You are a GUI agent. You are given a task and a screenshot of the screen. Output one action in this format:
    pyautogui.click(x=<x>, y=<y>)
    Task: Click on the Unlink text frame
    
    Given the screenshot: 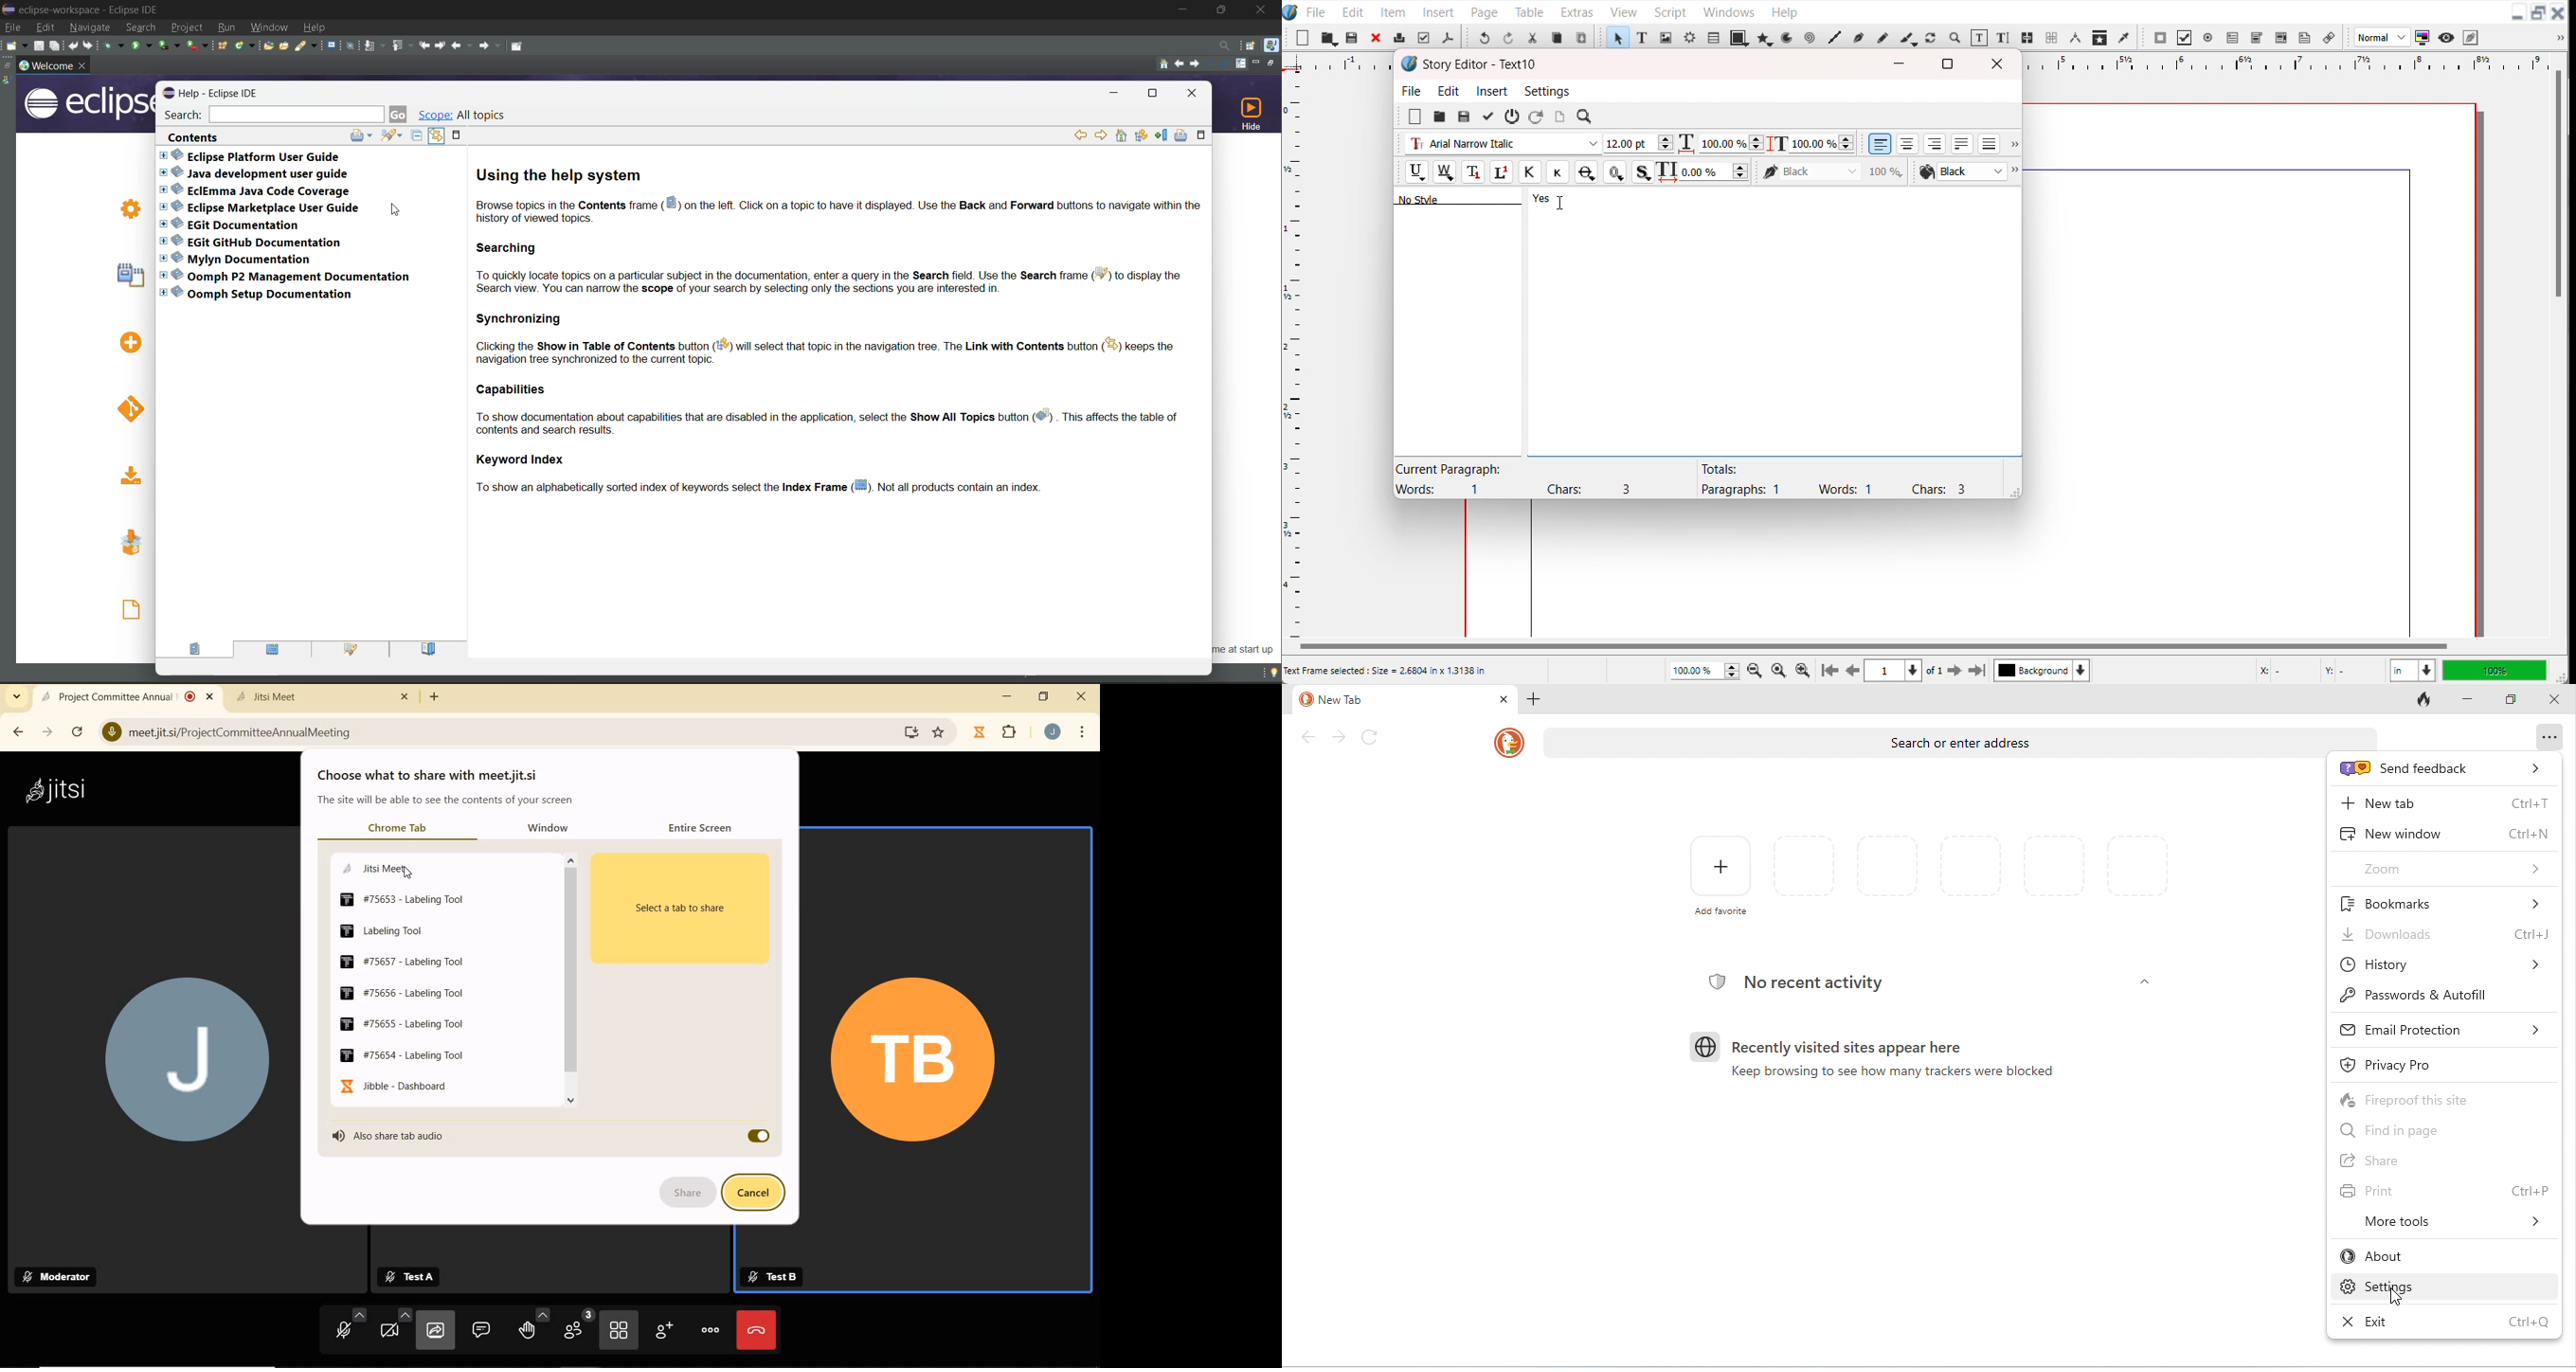 What is the action you would take?
    pyautogui.click(x=2051, y=38)
    